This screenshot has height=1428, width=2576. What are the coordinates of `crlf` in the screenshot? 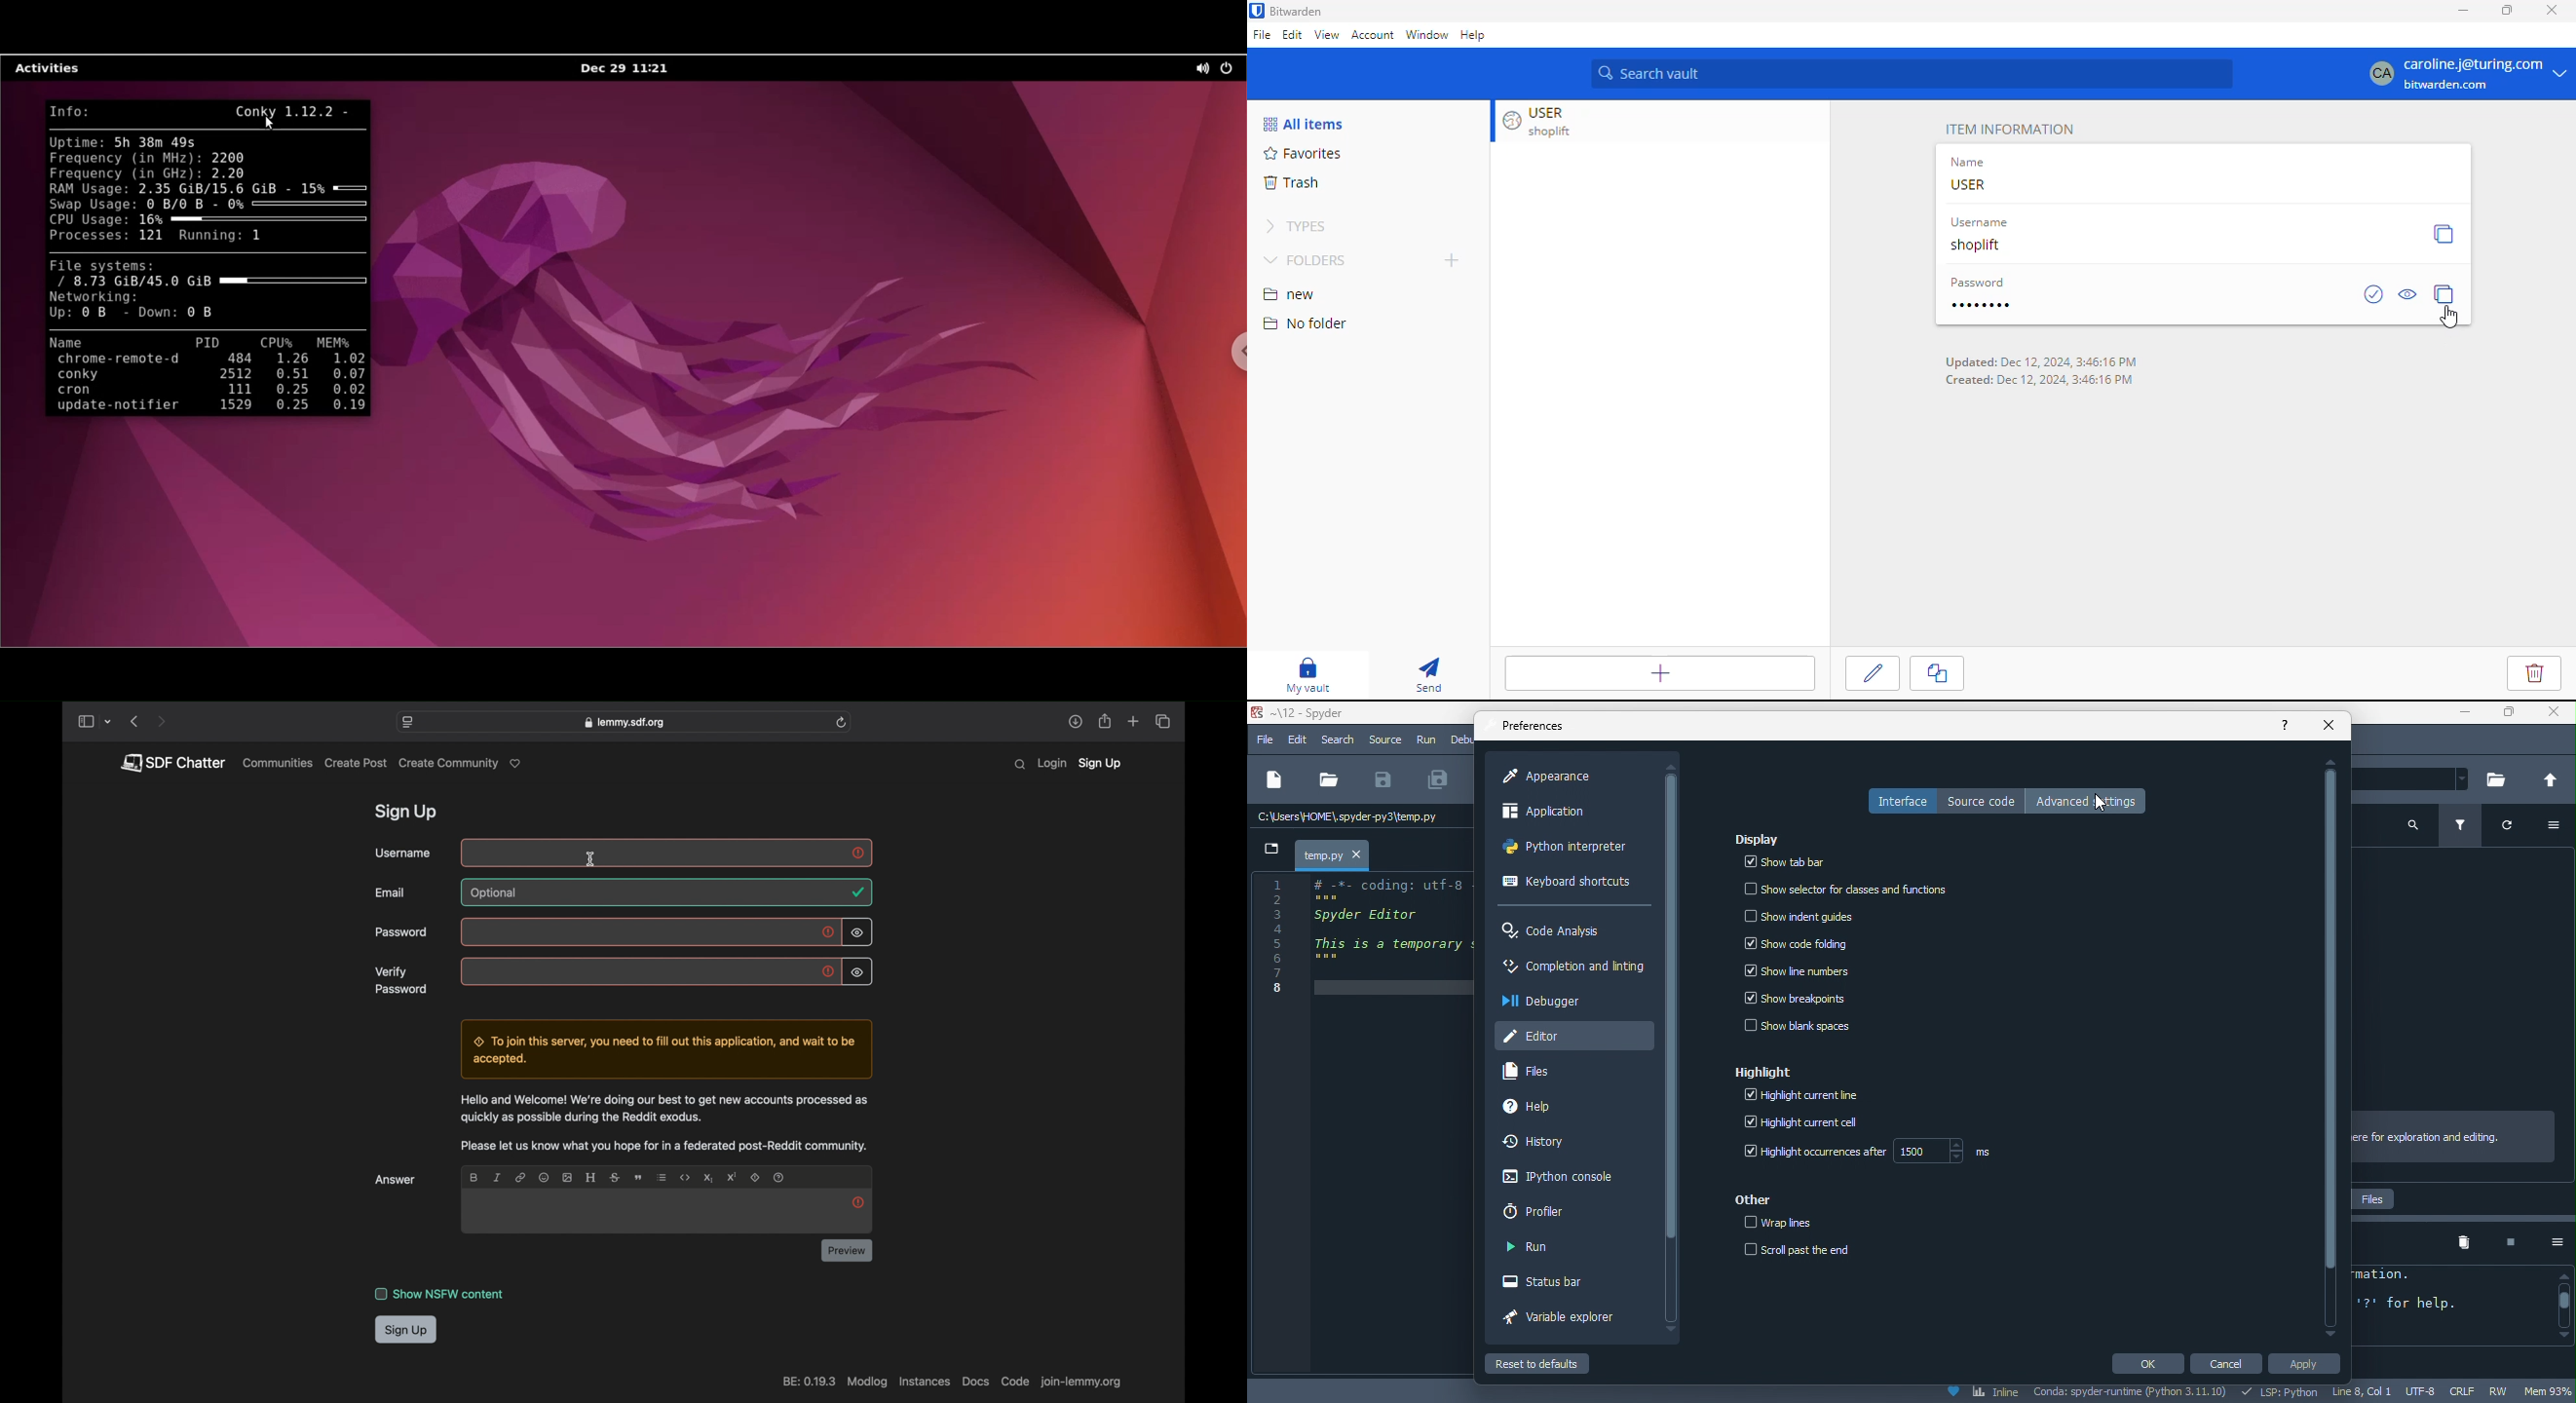 It's located at (2465, 1391).